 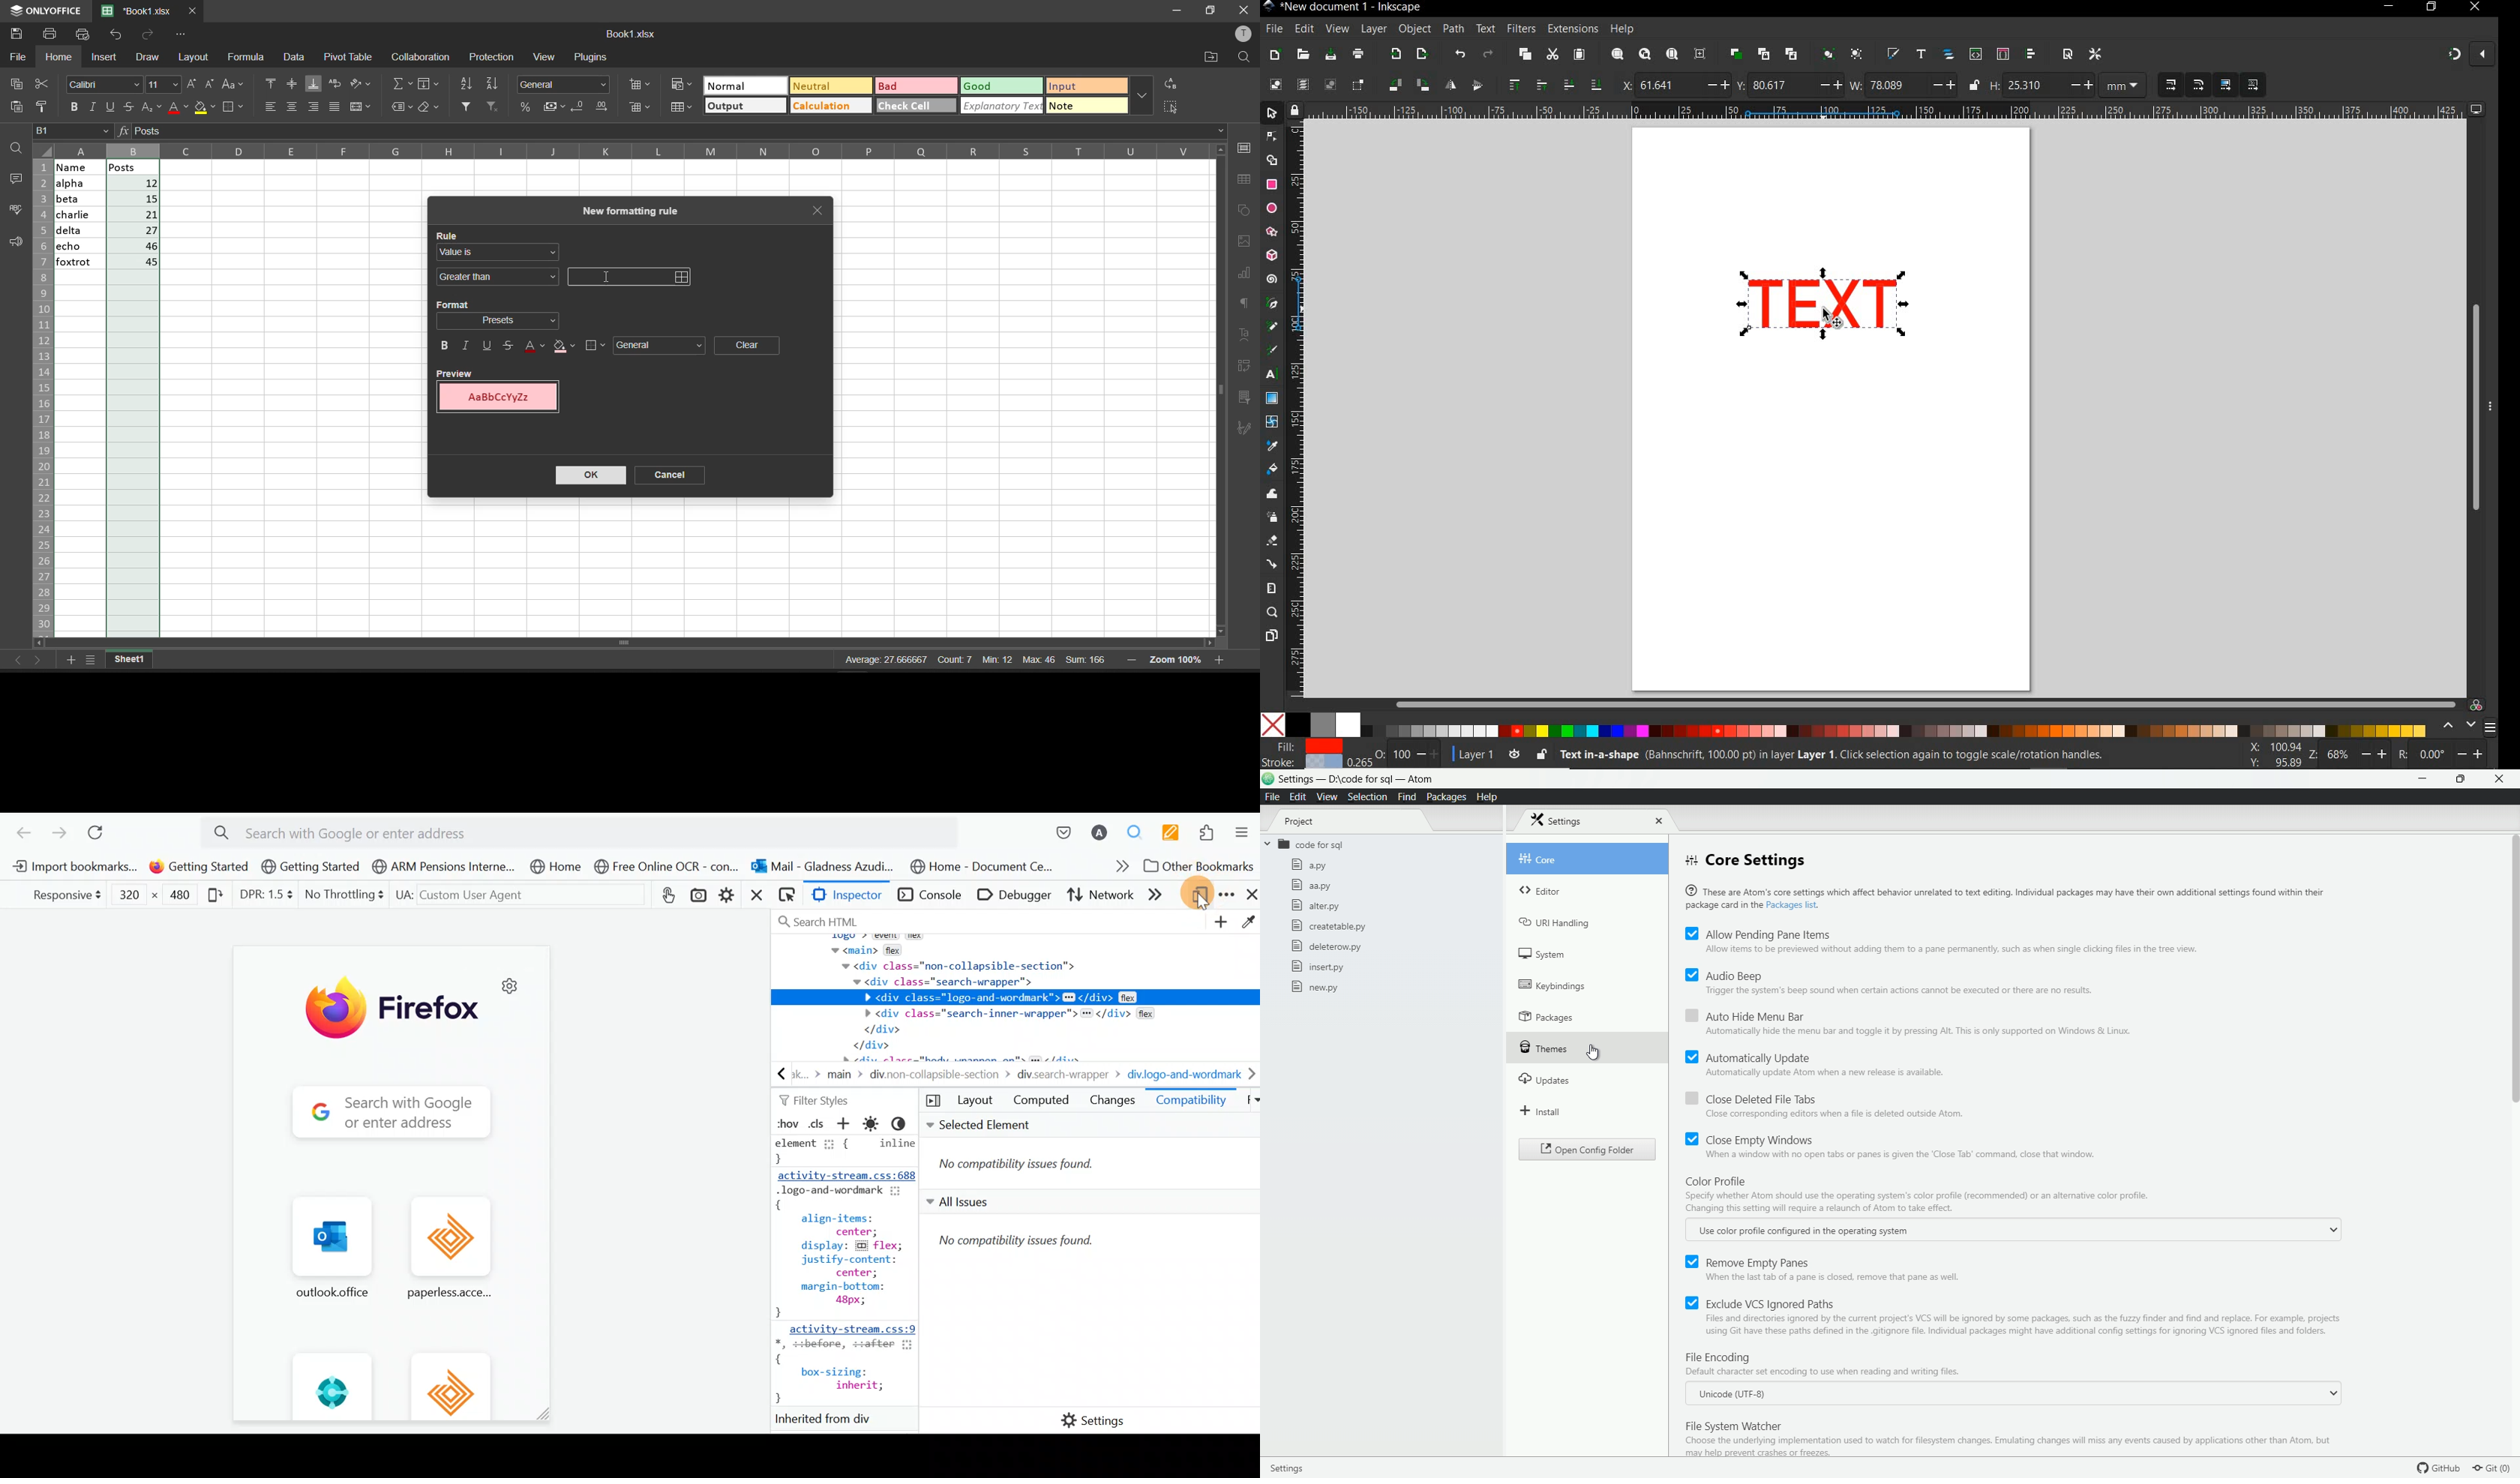 I want to click on Search bar, so click(x=589, y=830).